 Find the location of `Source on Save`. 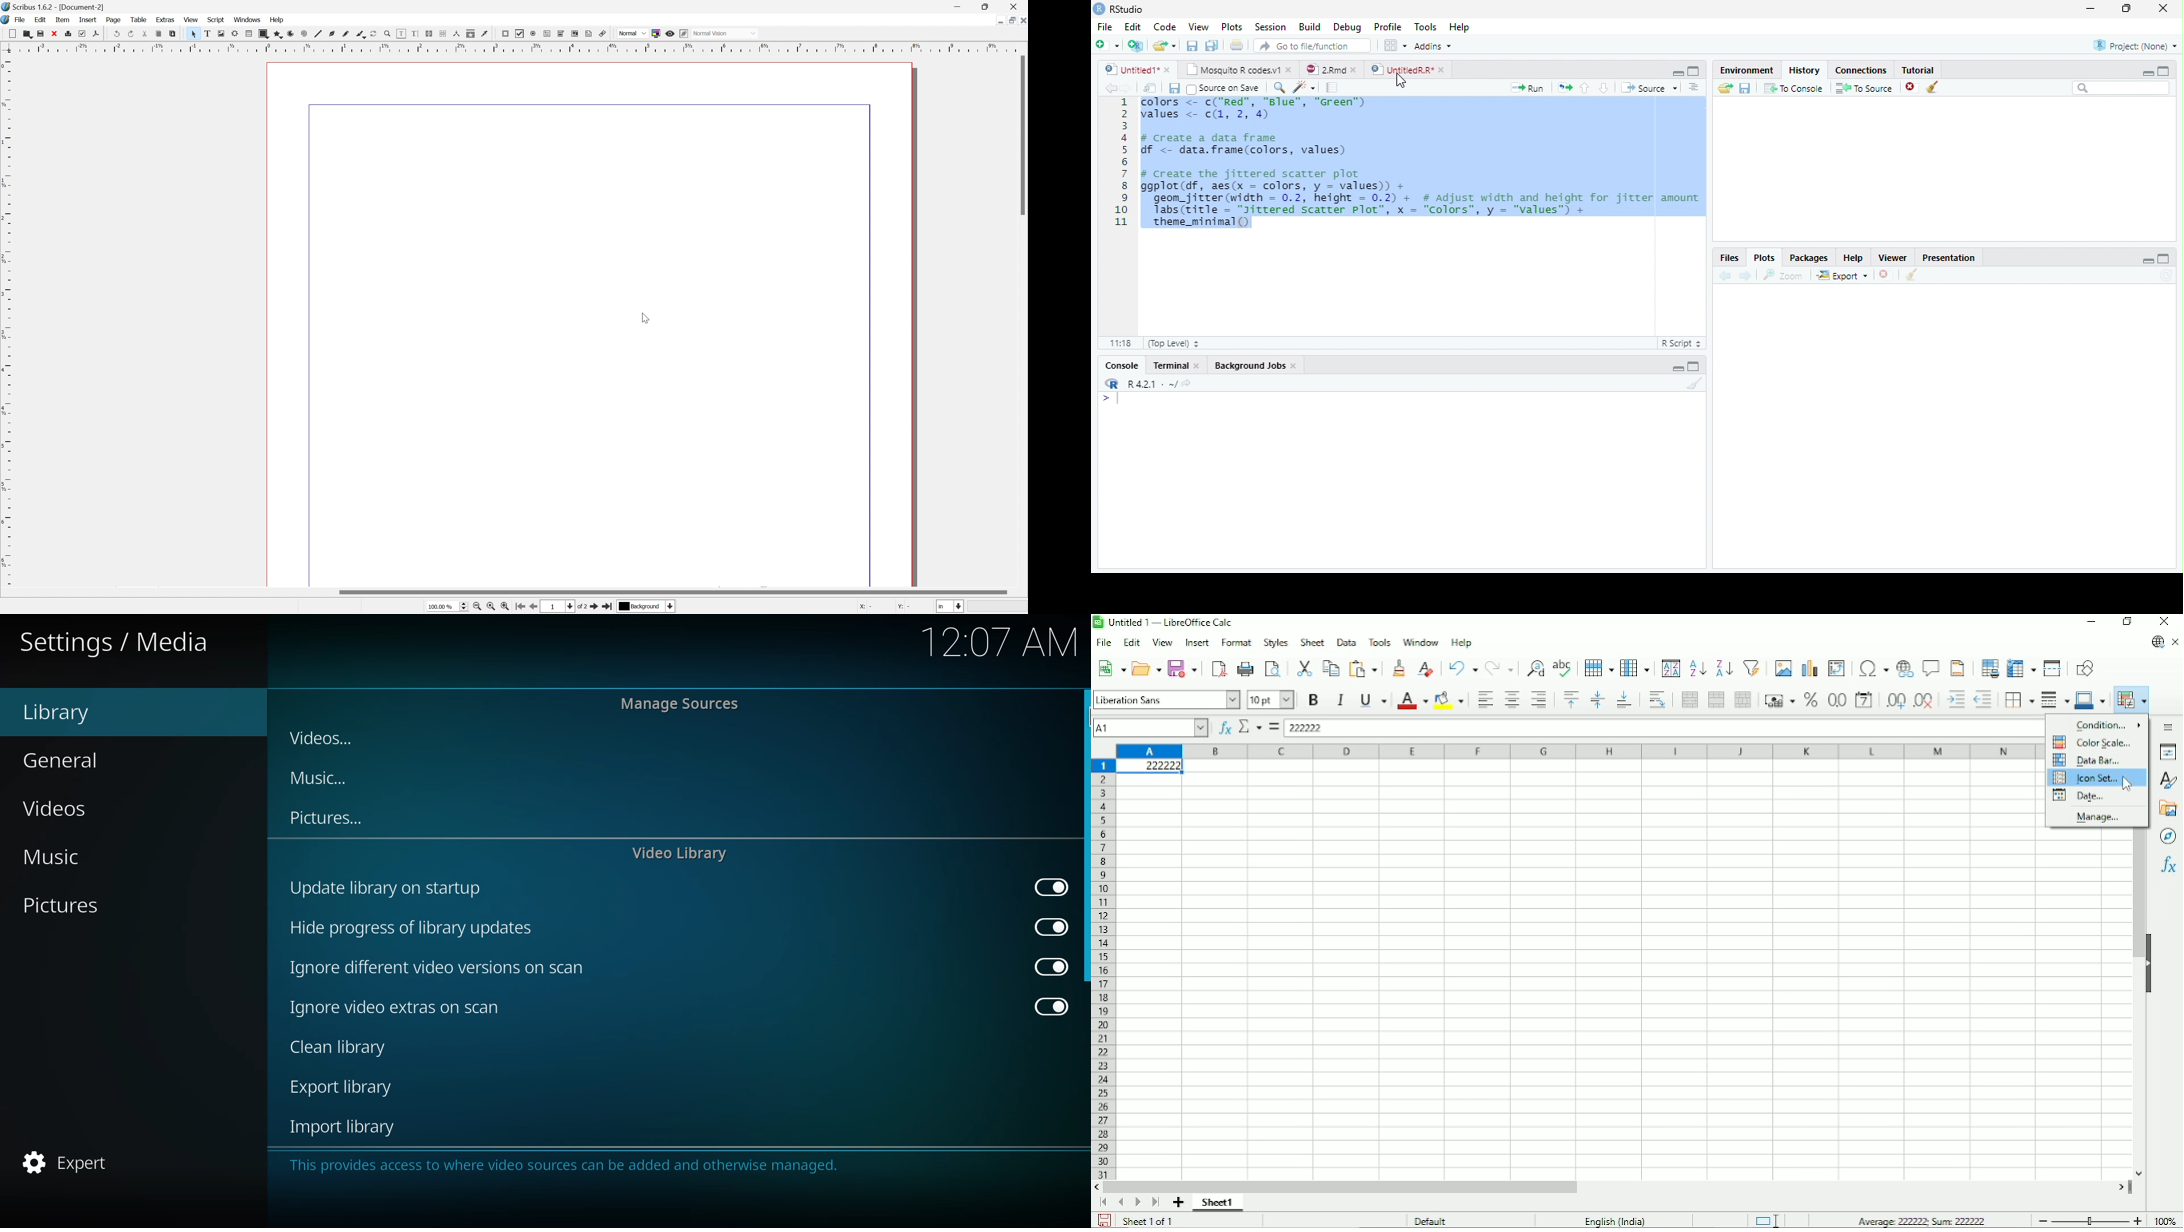

Source on Save is located at coordinates (1225, 89).